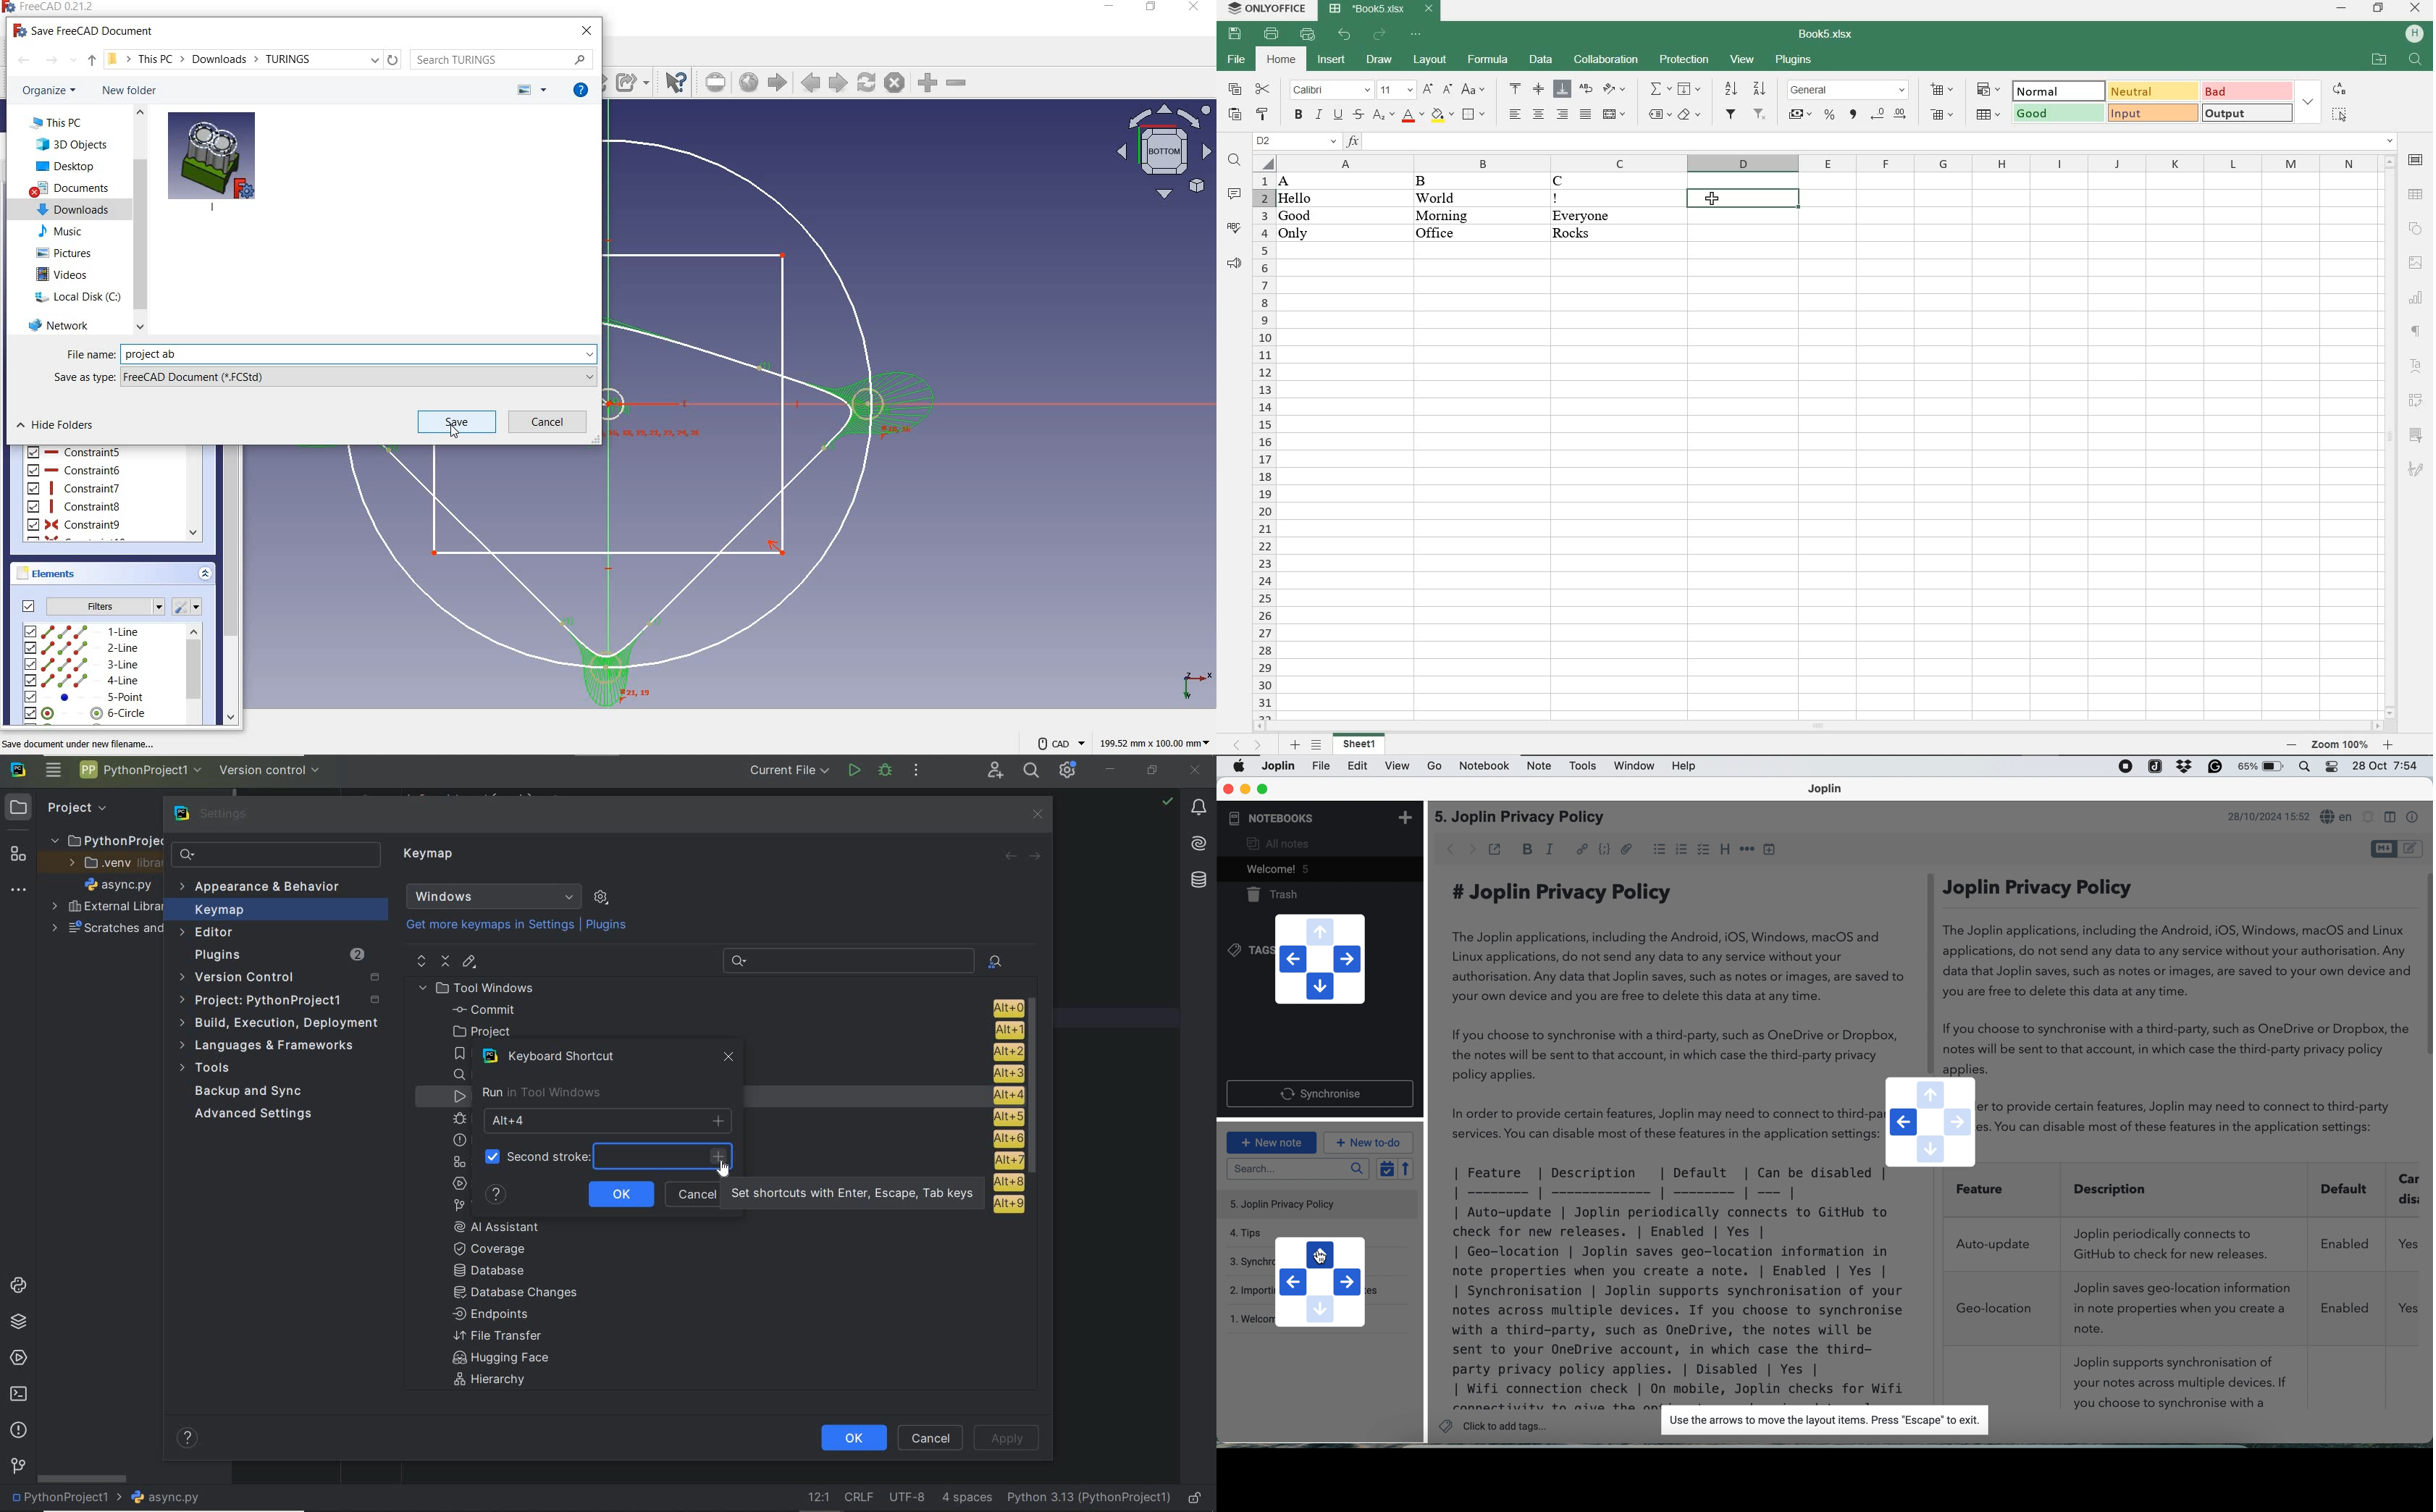 Image resolution: width=2436 pixels, height=1512 pixels. What do you see at coordinates (75, 506) in the screenshot?
I see `constraint8` at bounding box center [75, 506].